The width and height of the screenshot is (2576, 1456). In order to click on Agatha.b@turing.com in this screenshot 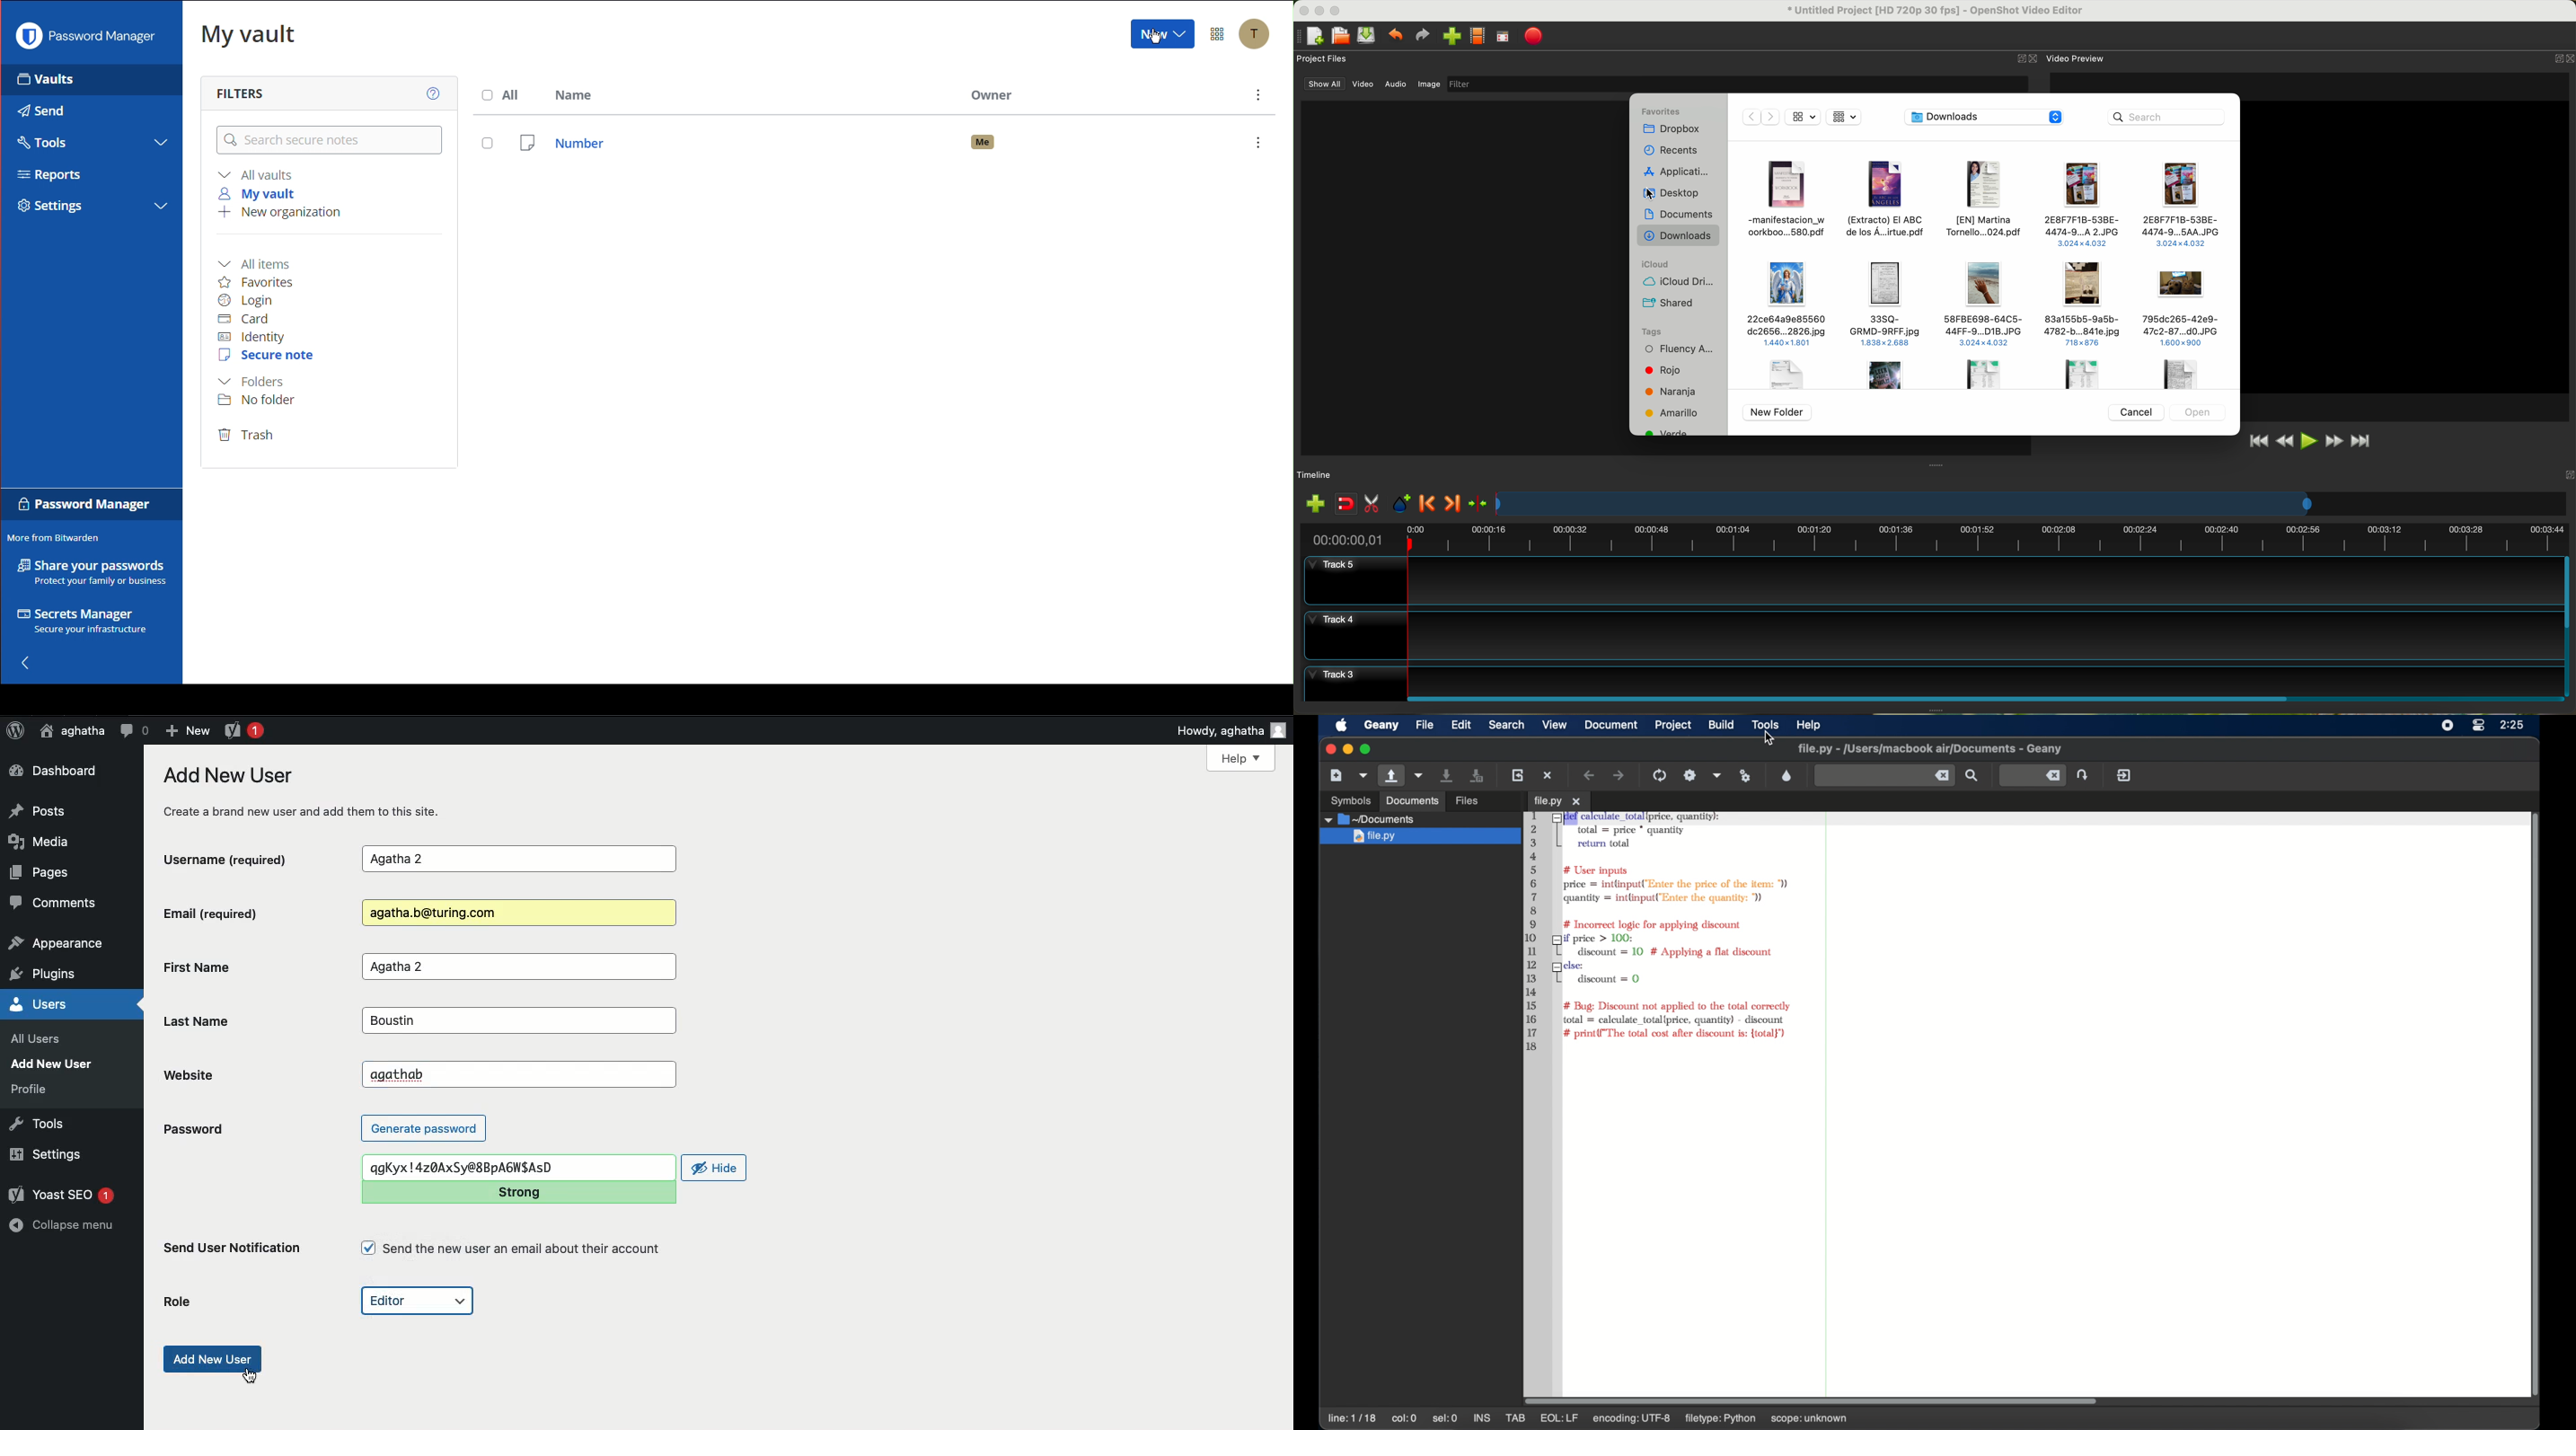, I will do `click(516, 914)`.